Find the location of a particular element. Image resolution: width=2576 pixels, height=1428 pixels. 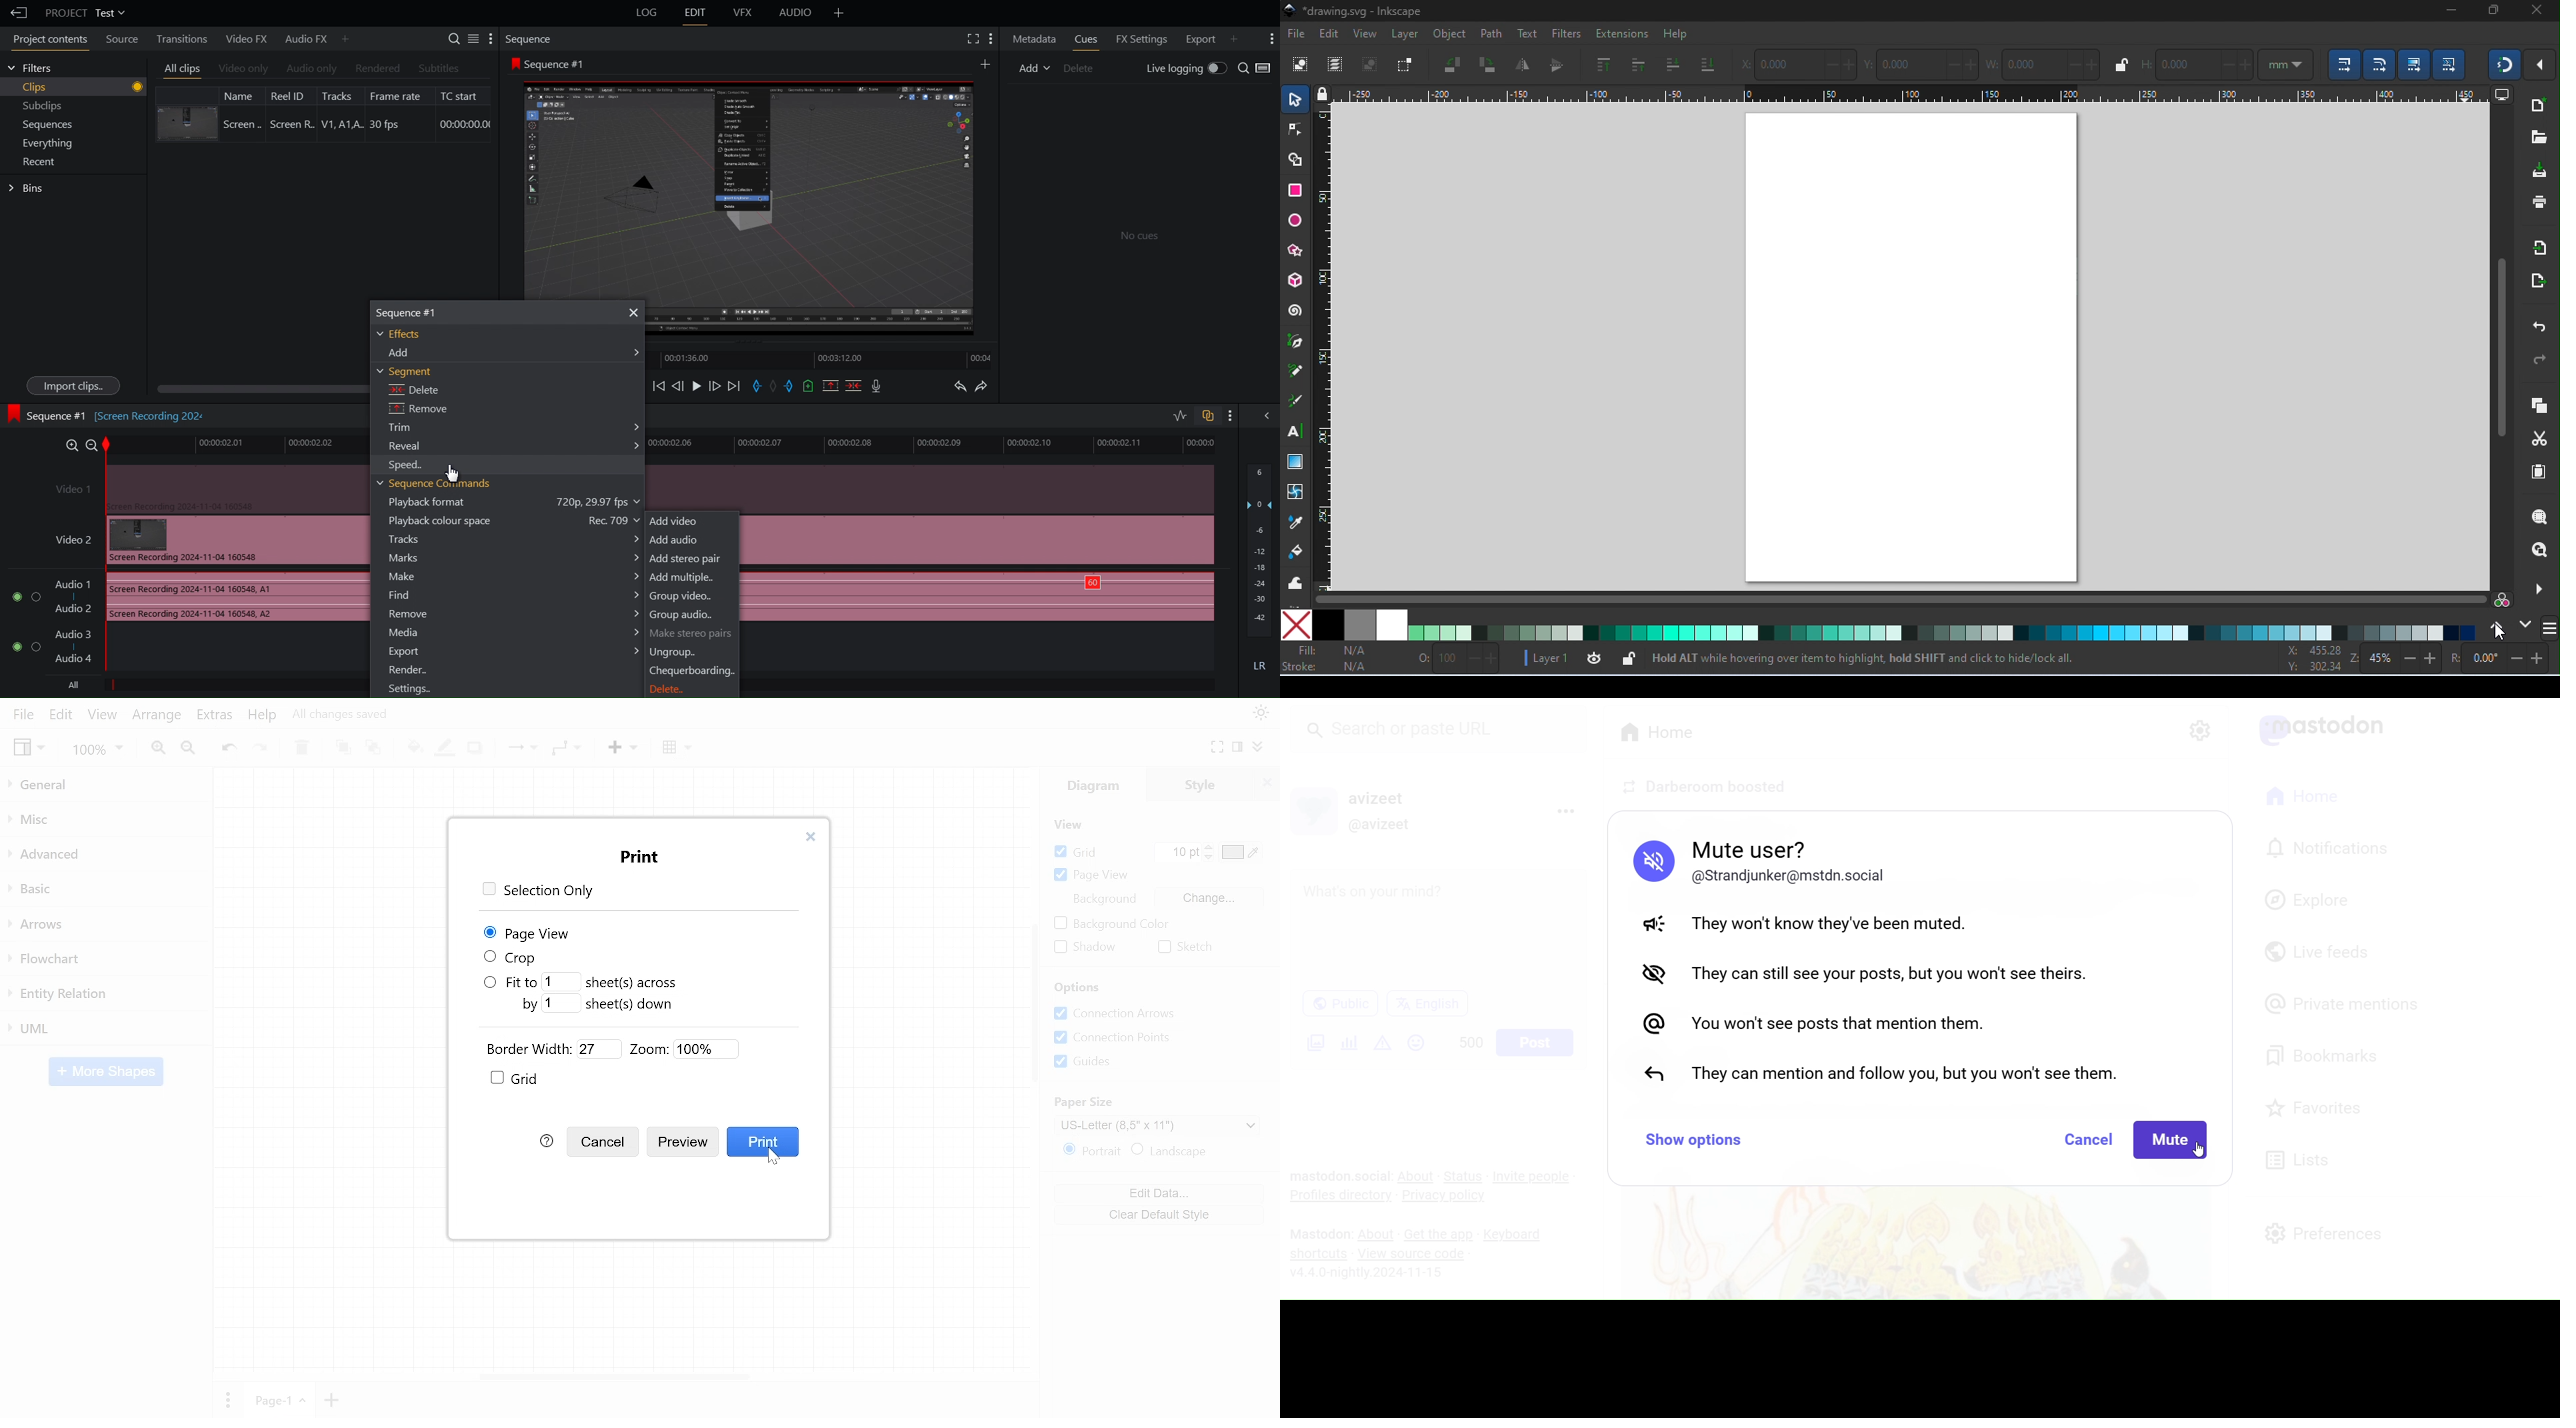

rotate object 90 degree counterclockwise is located at coordinates (1454, 65).